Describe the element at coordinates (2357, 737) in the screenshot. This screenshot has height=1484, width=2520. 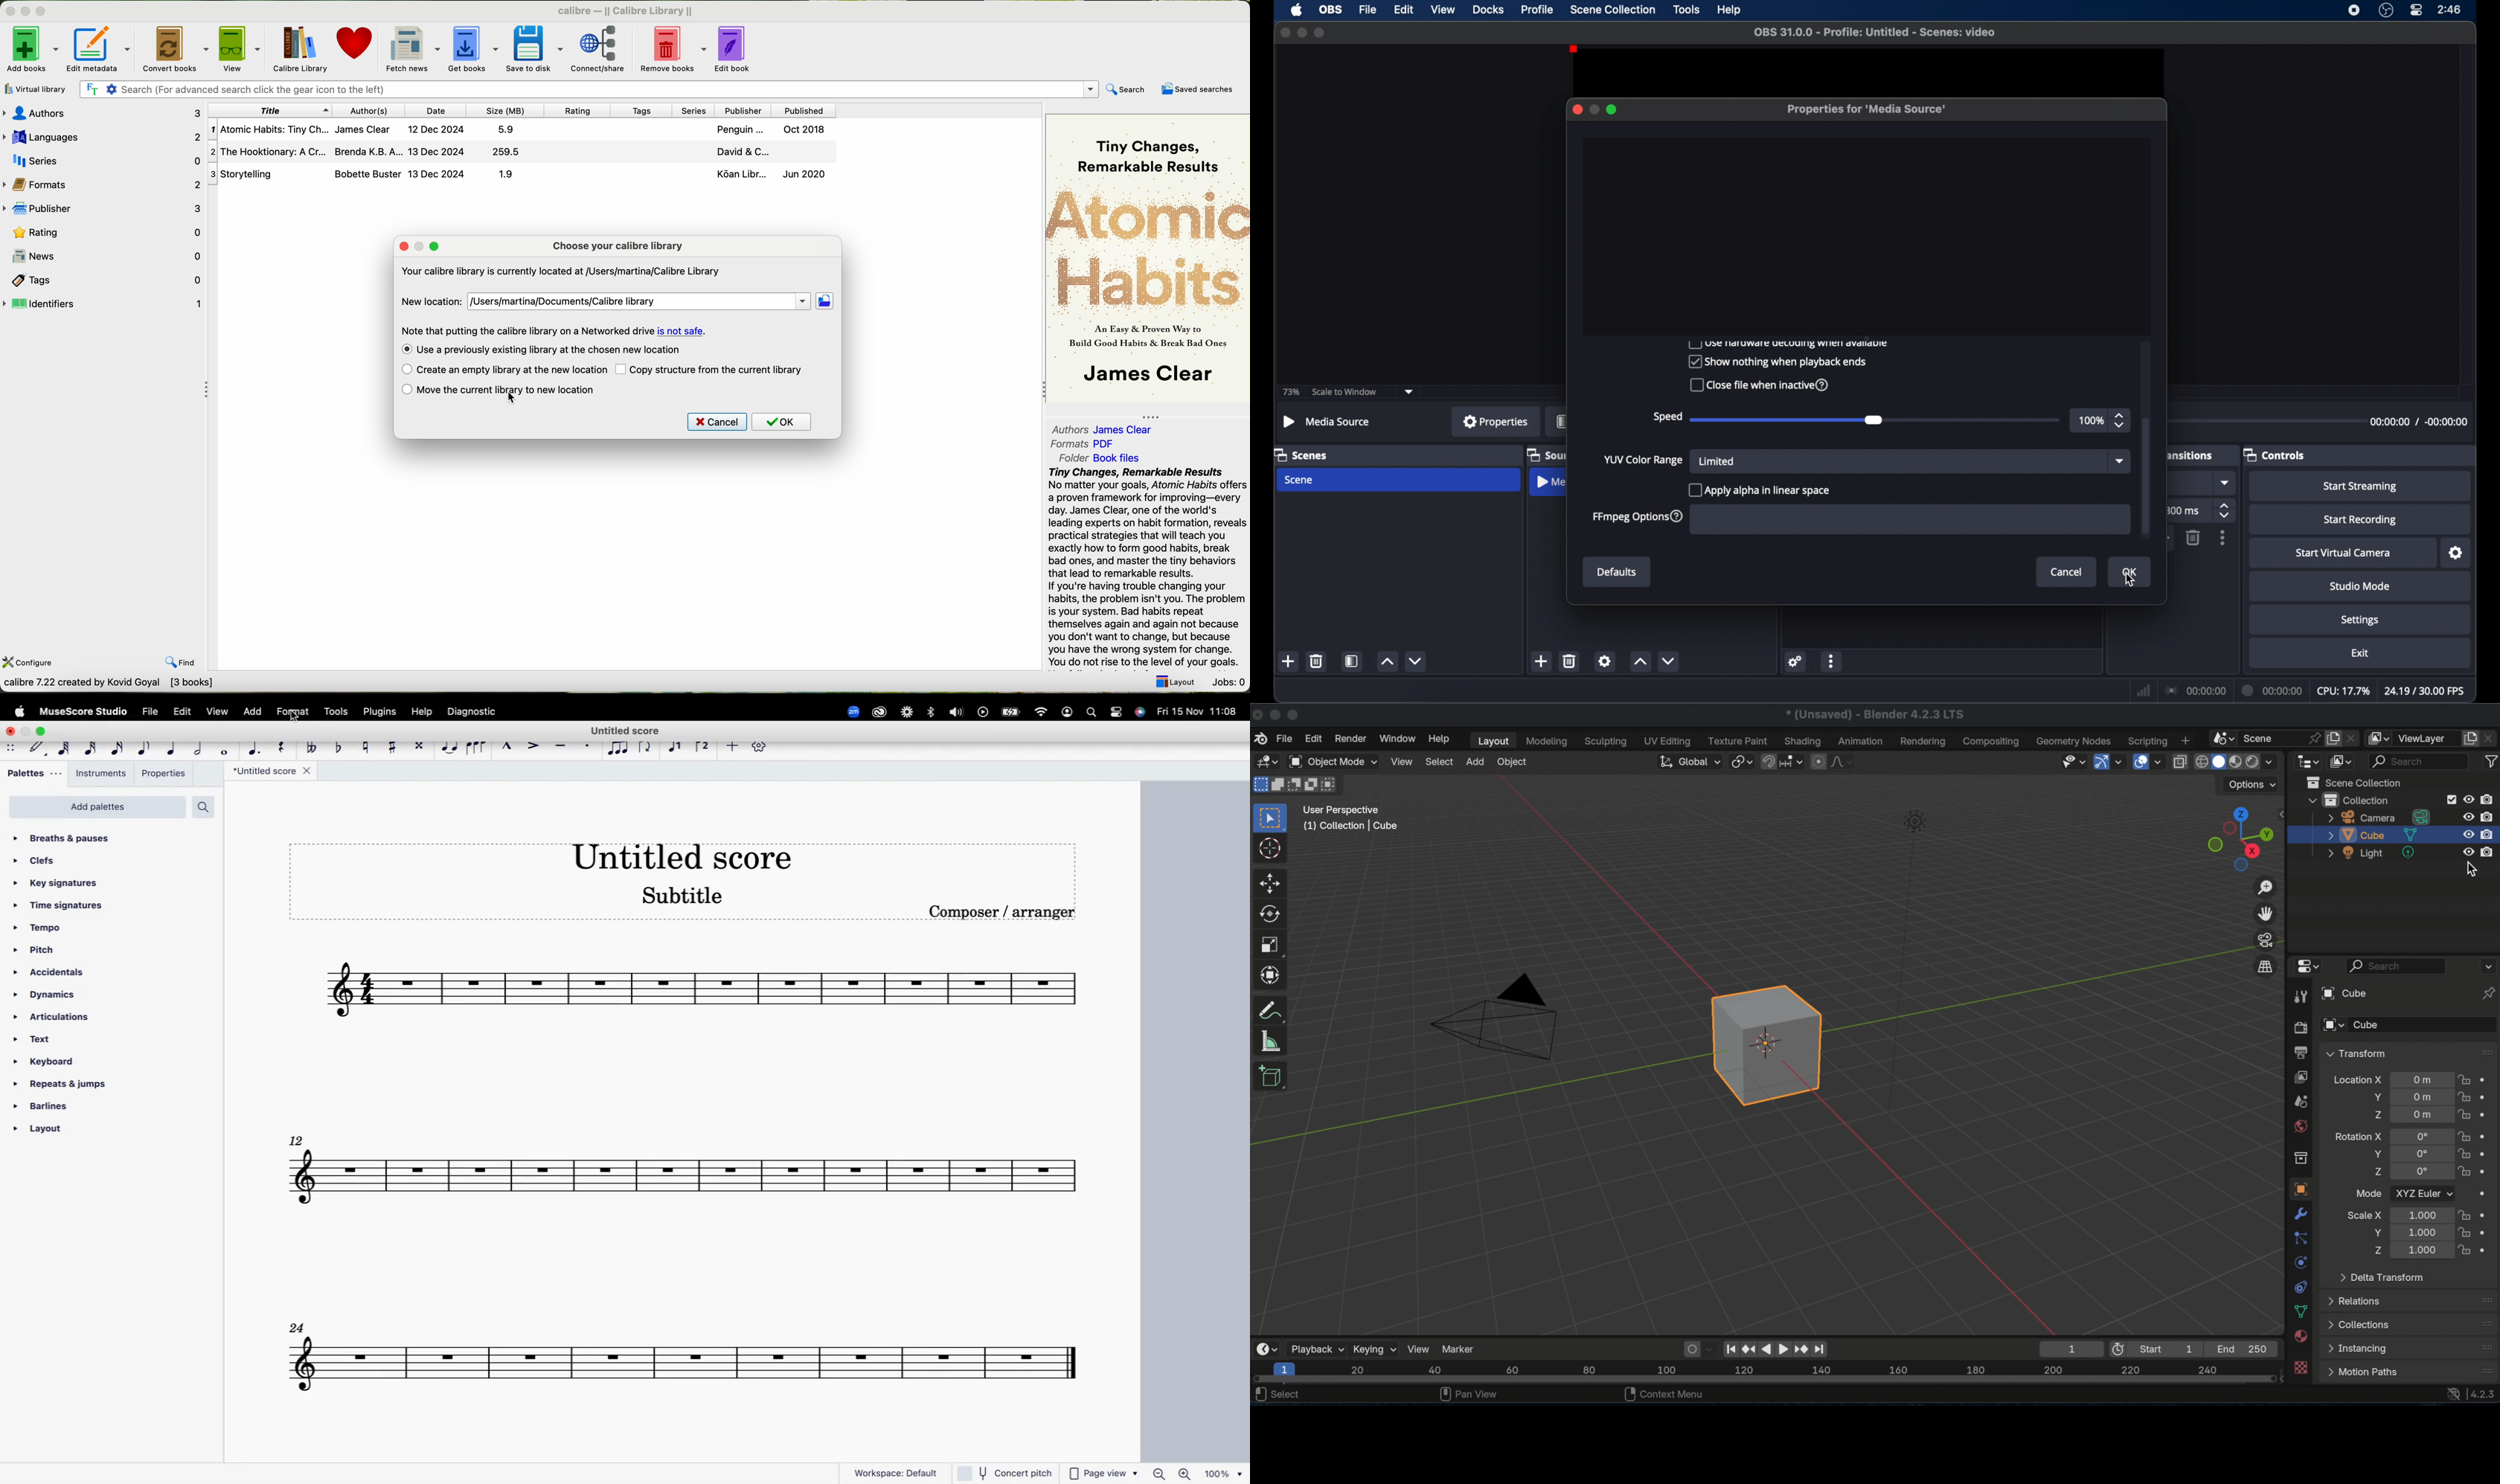
I see `delete scene` at that location.